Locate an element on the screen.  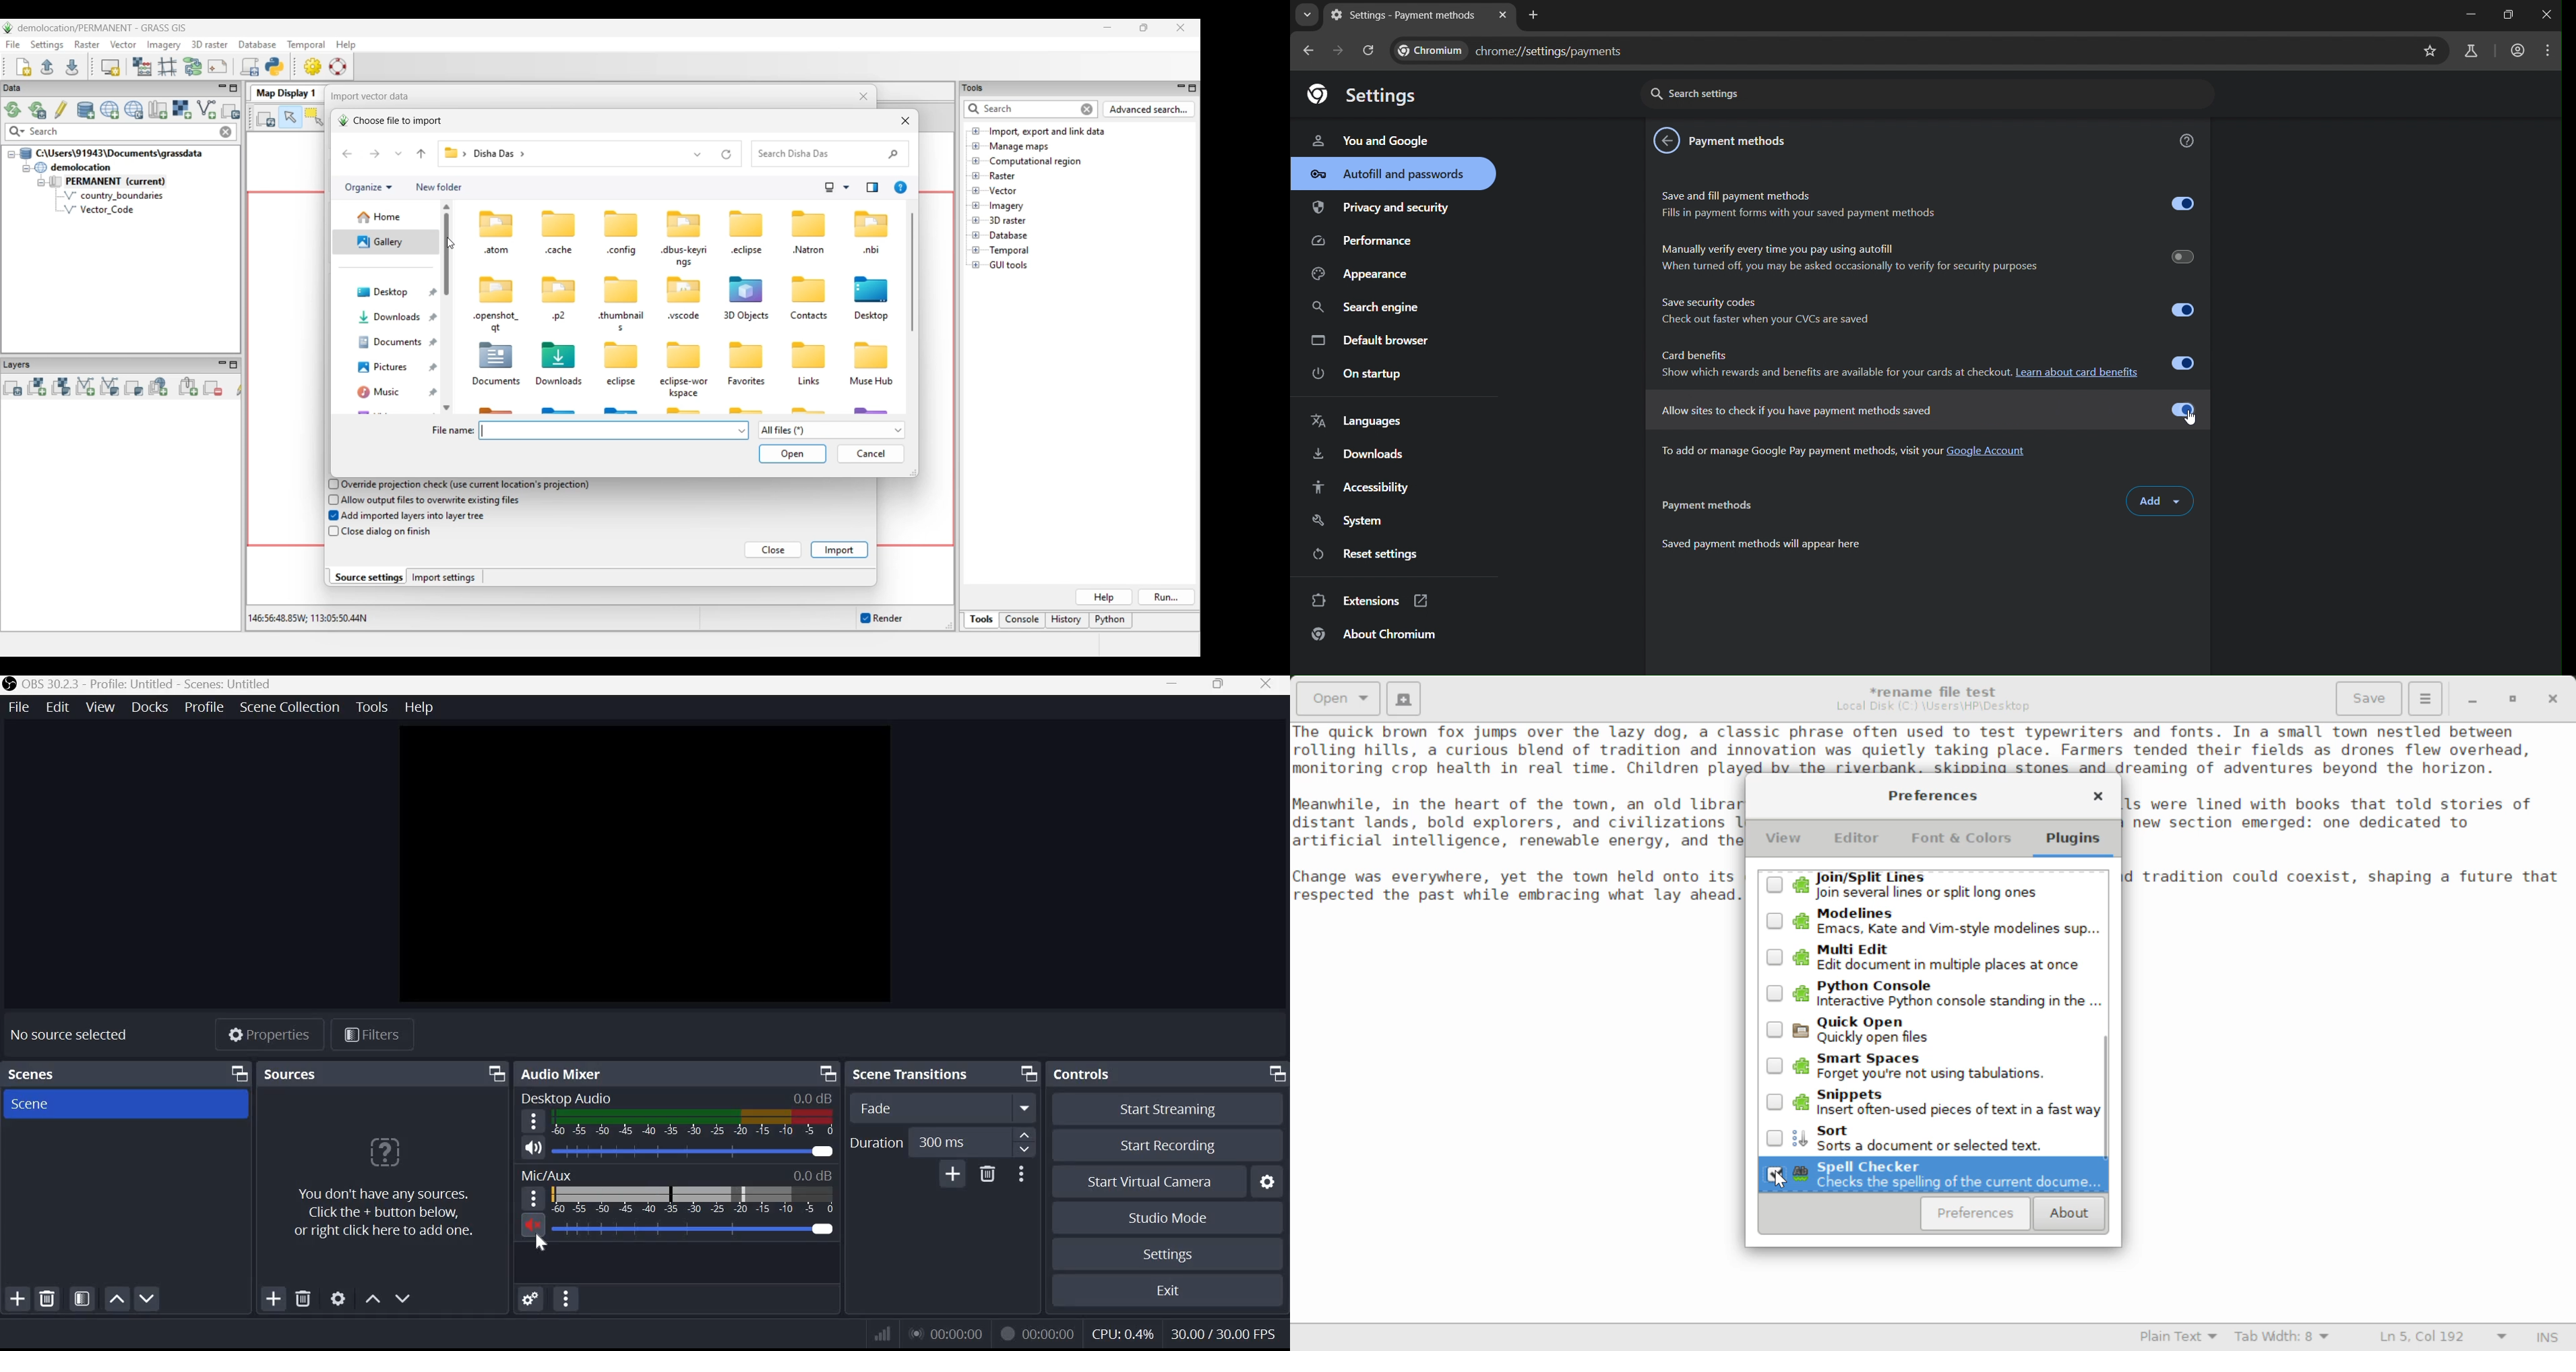
close tab is located at coordinates (1504, 15).